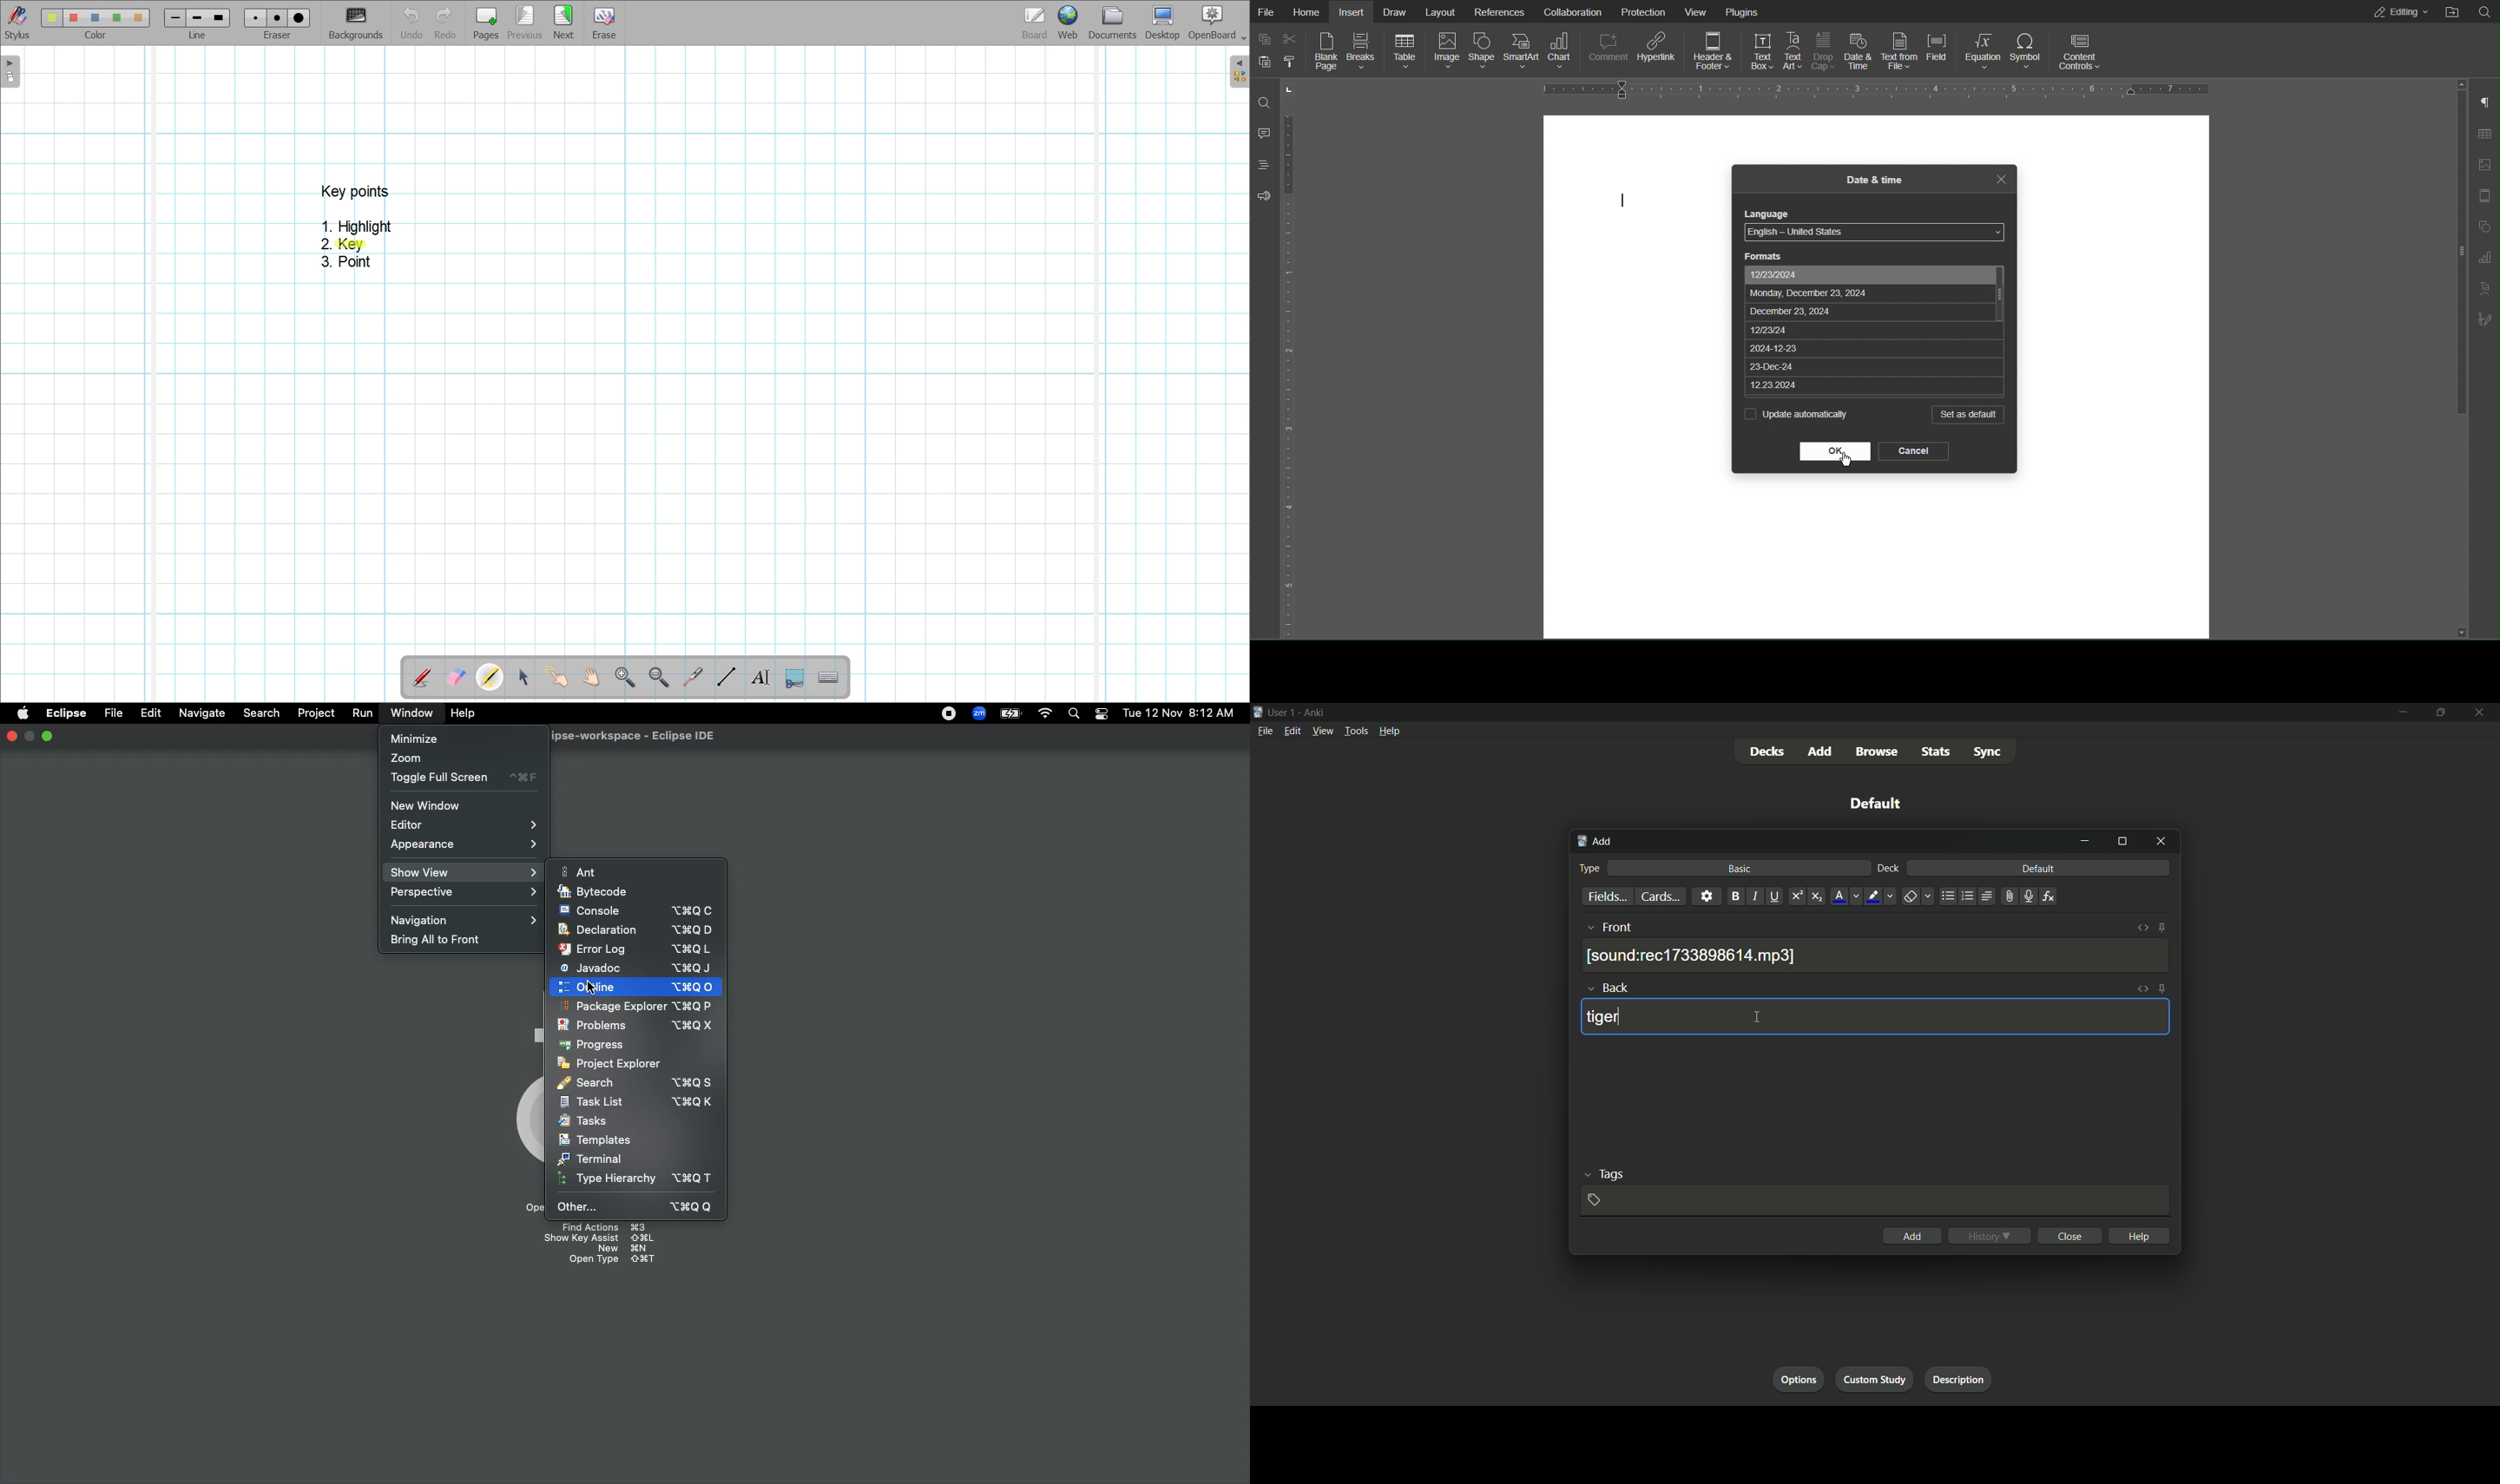 This screenshot has height=1484, width=2520. I want to click on Search, so click(1264, 104).